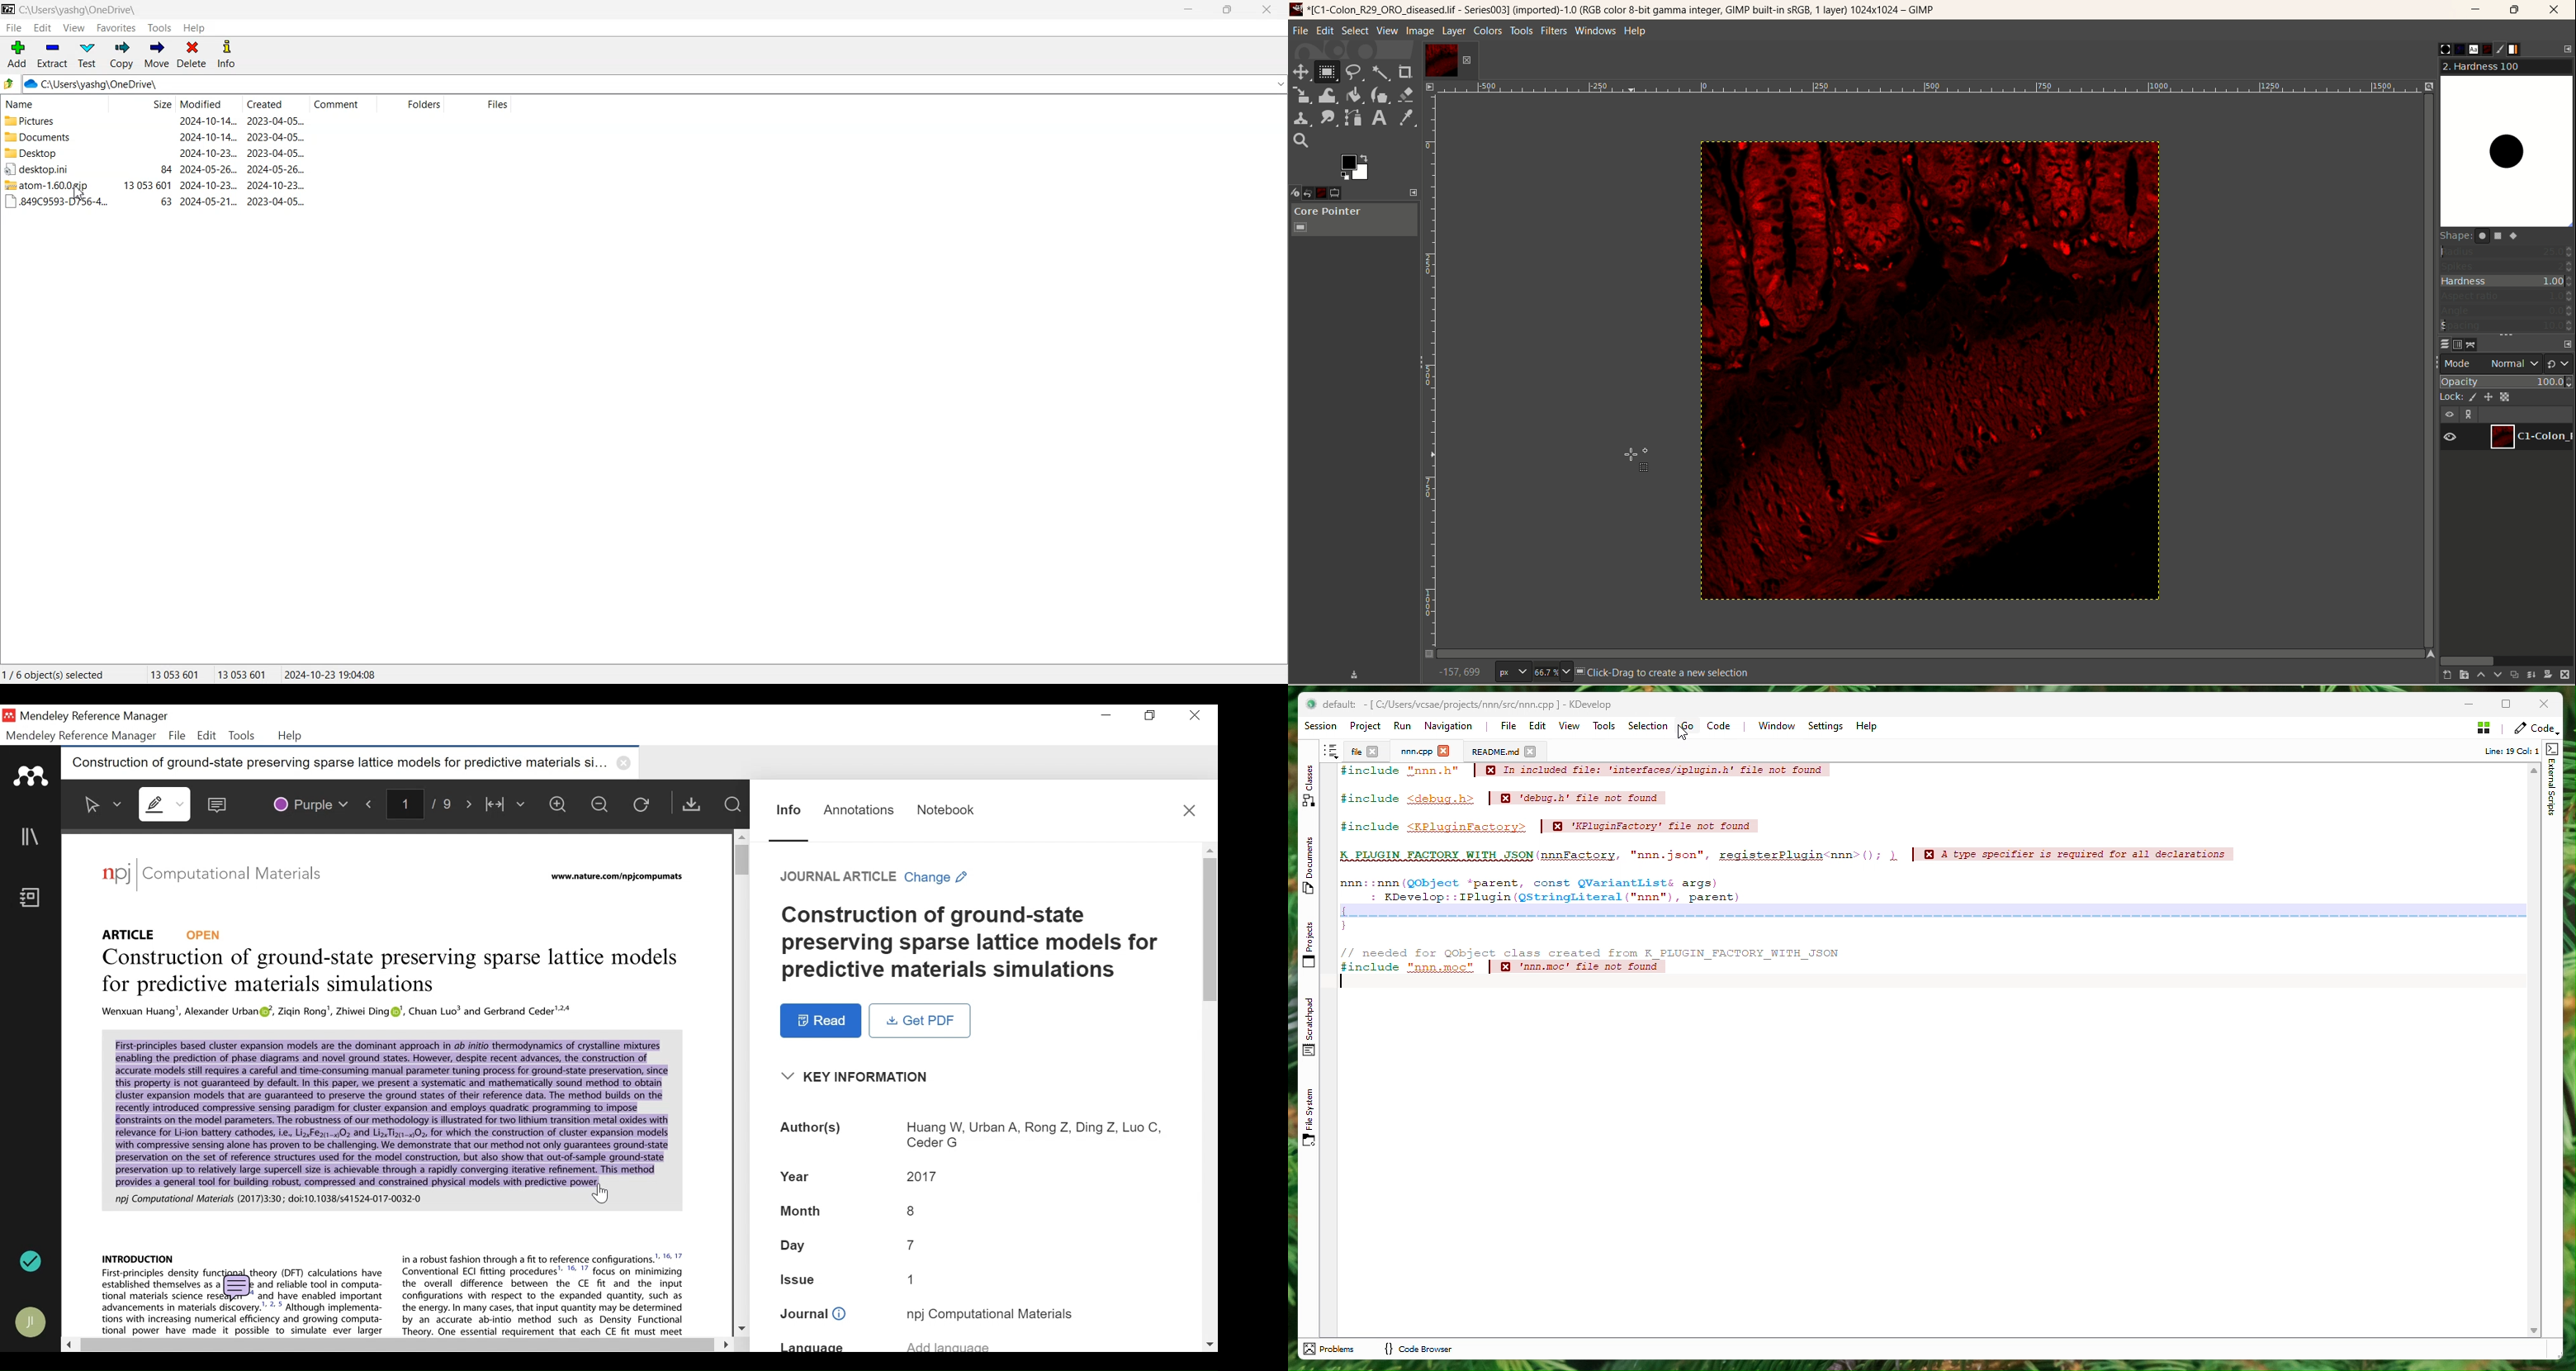 The image size is (2576, 1372). Describe the element at coordinates (507, 804) in the screenshot. I see `Fit to Width` at that location.